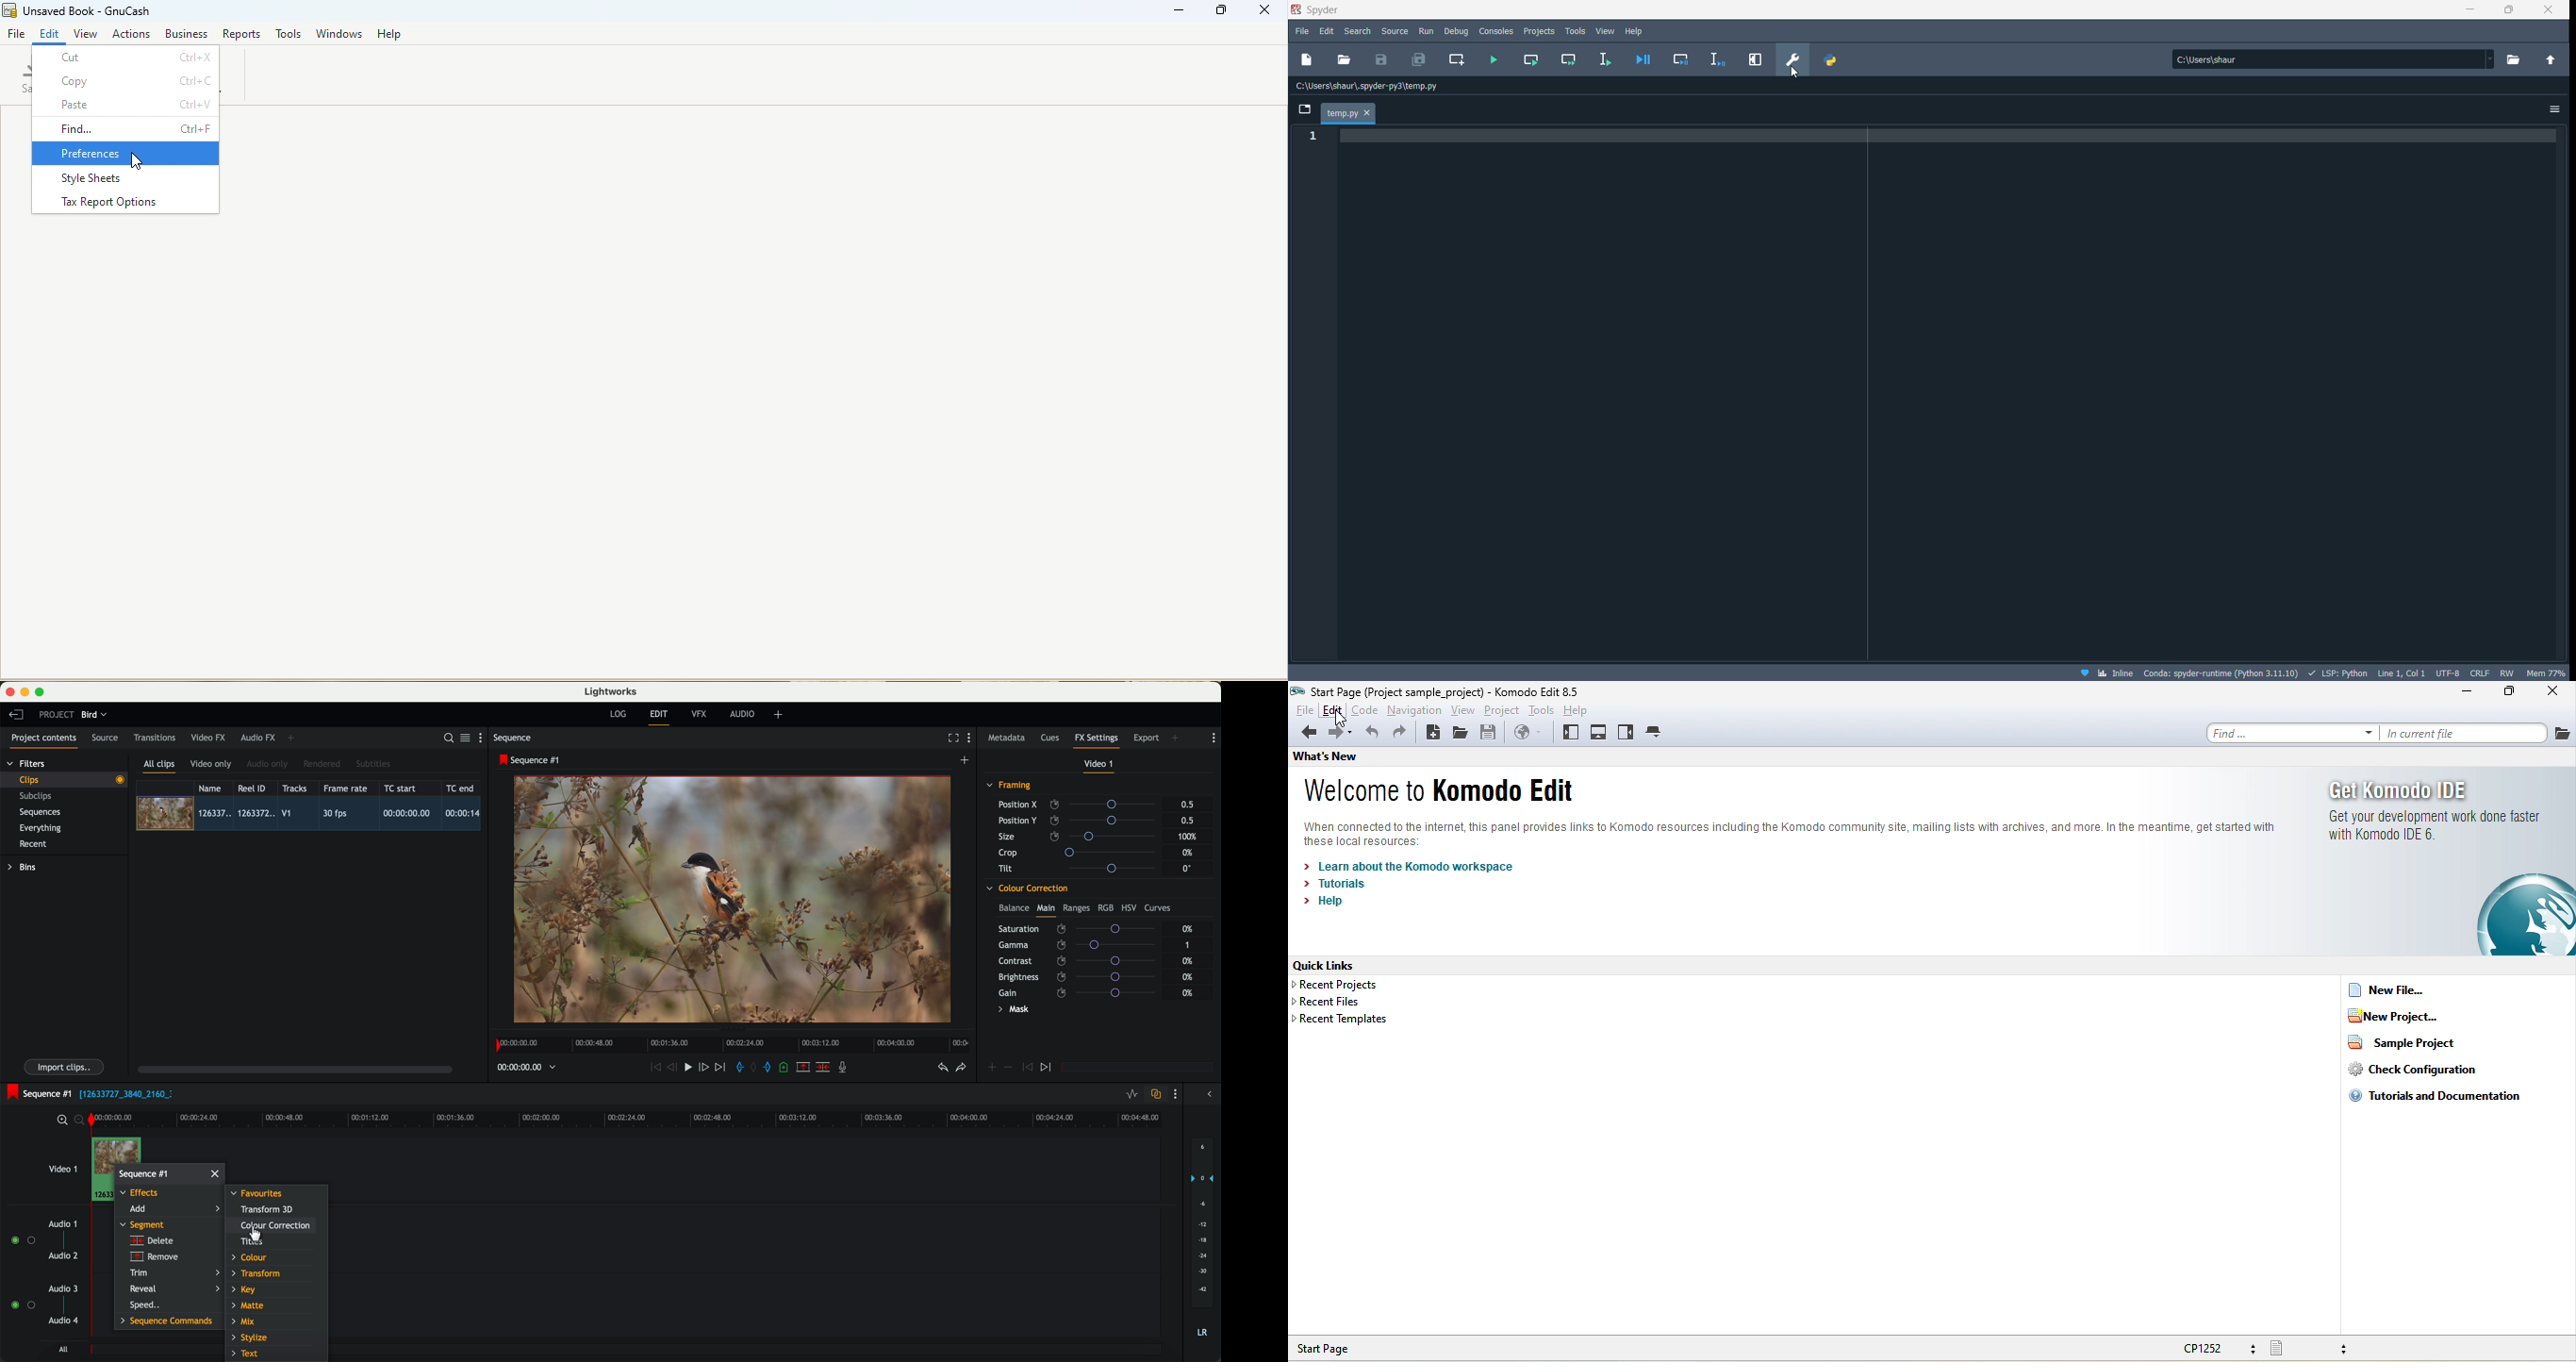  Describe the element at coordinates (131, 33) in the screenshot. I see `actions` at that location.